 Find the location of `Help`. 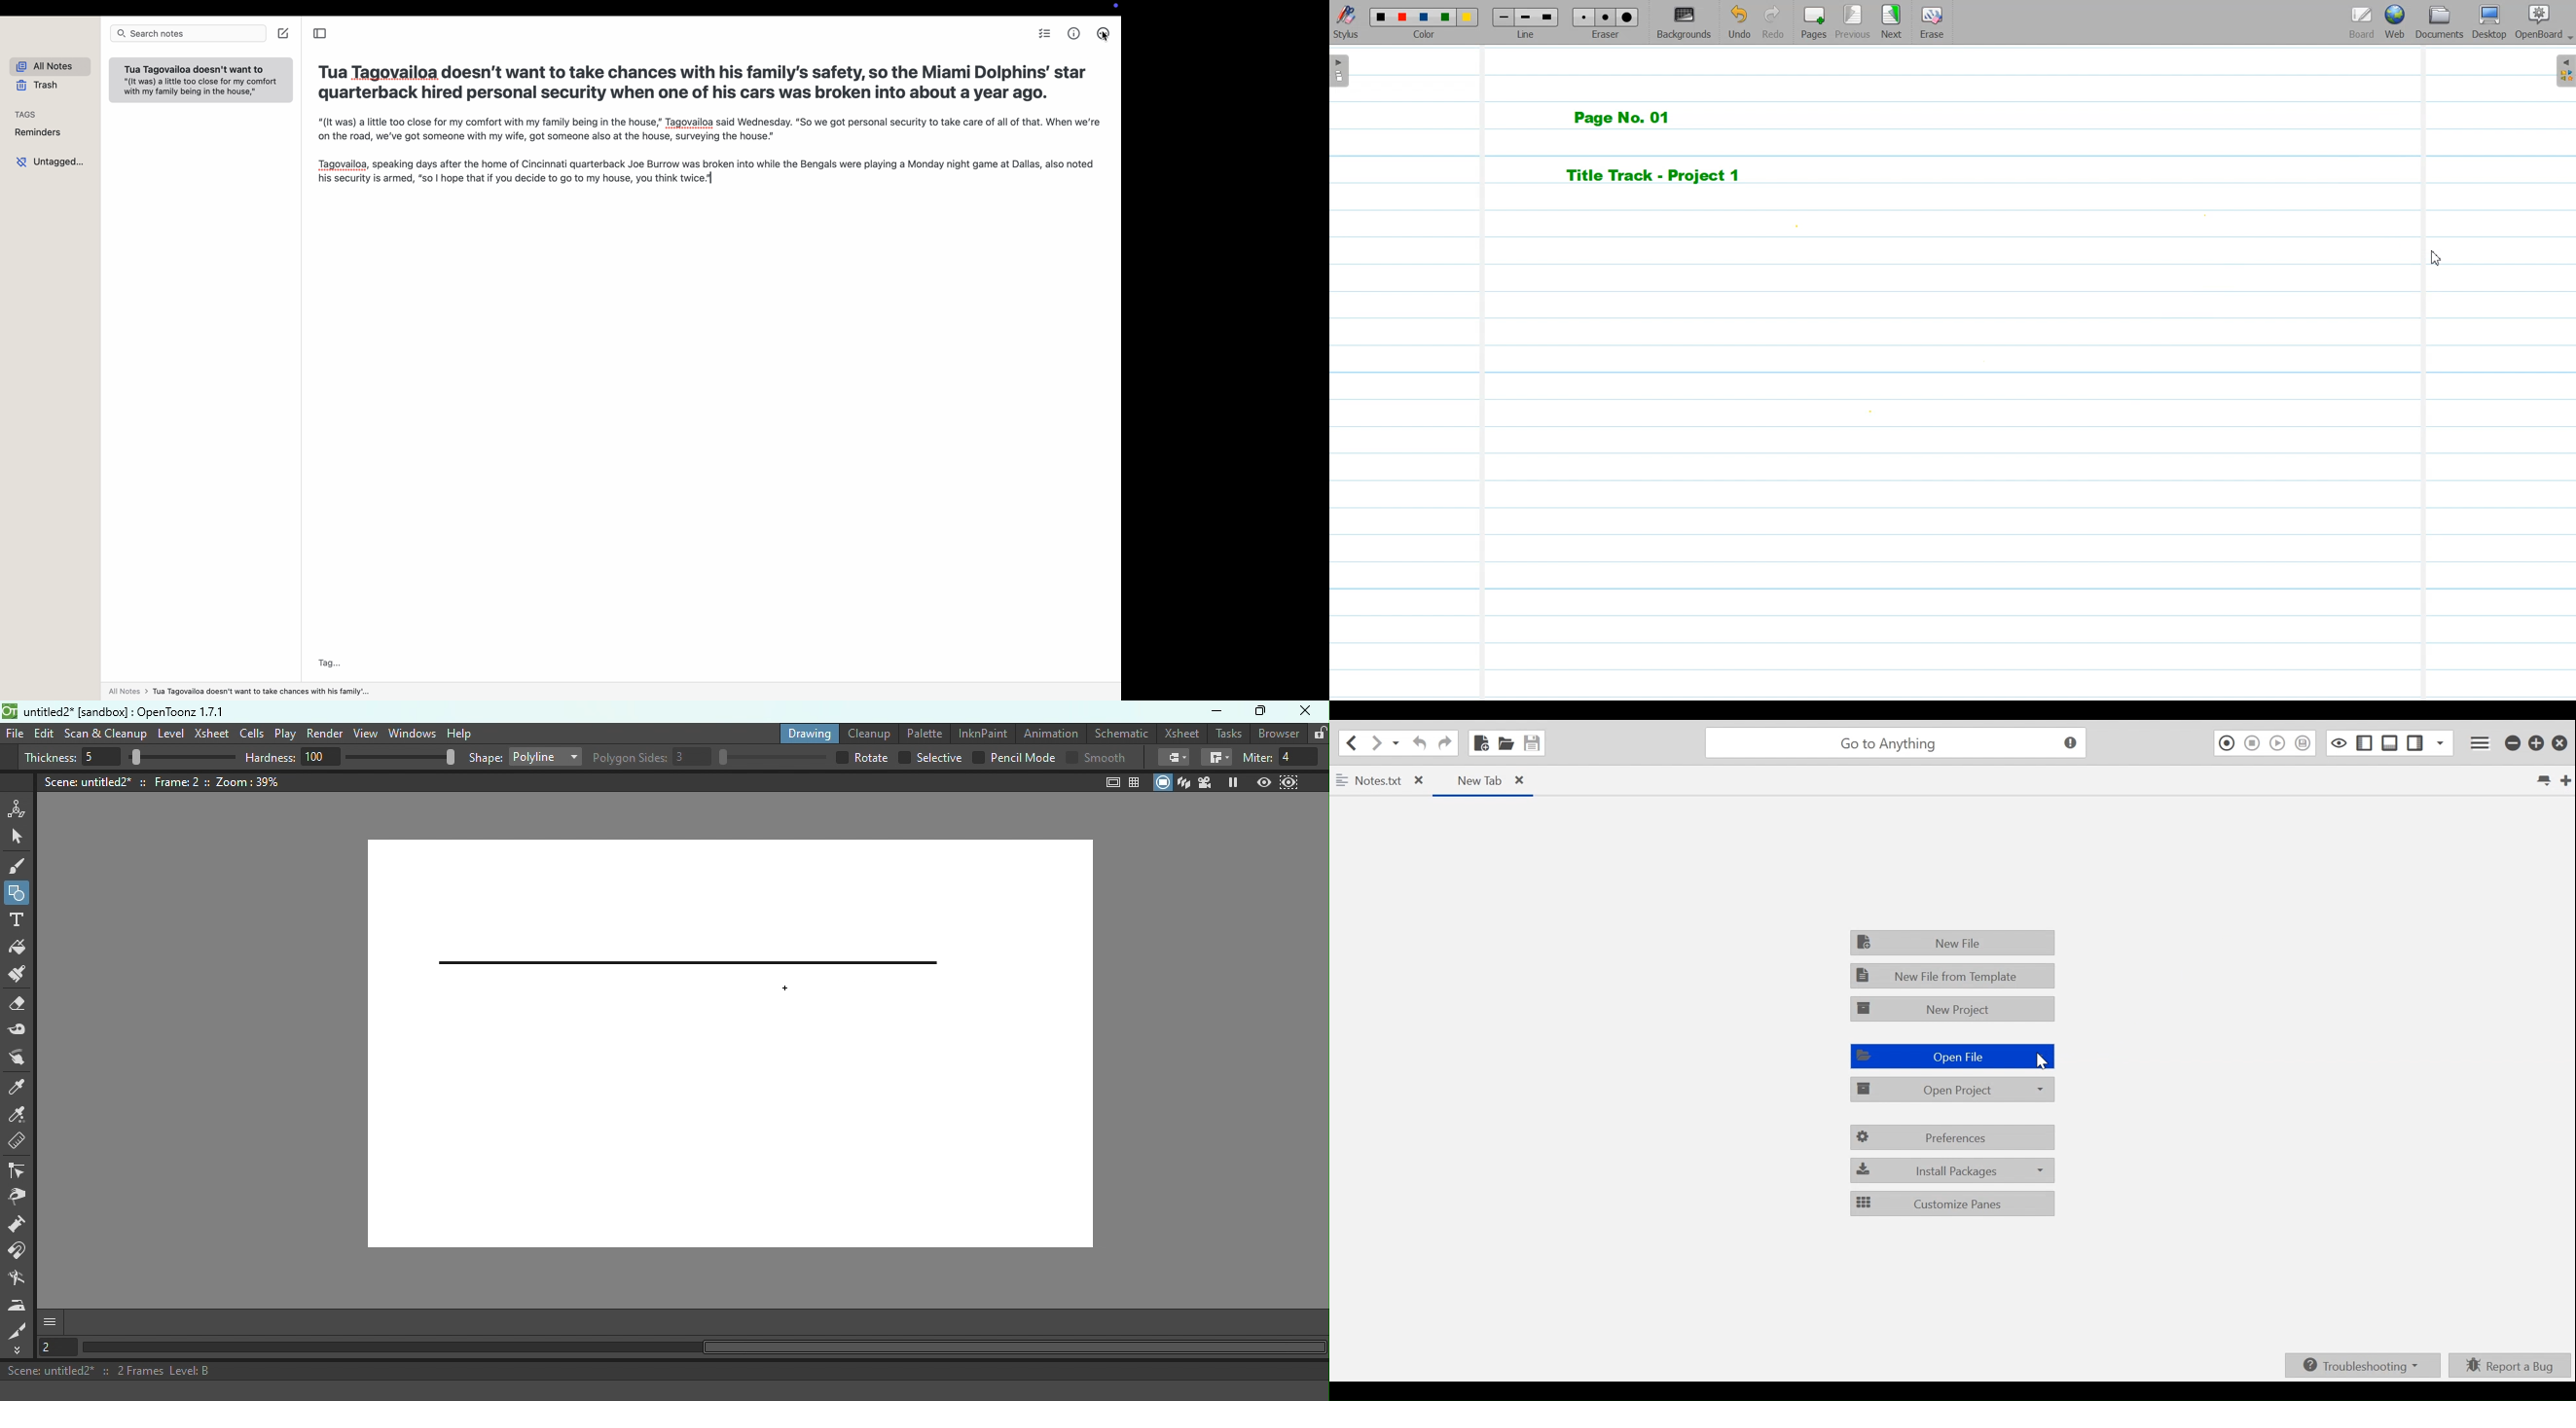

Help is located at coordinates (458, 733).